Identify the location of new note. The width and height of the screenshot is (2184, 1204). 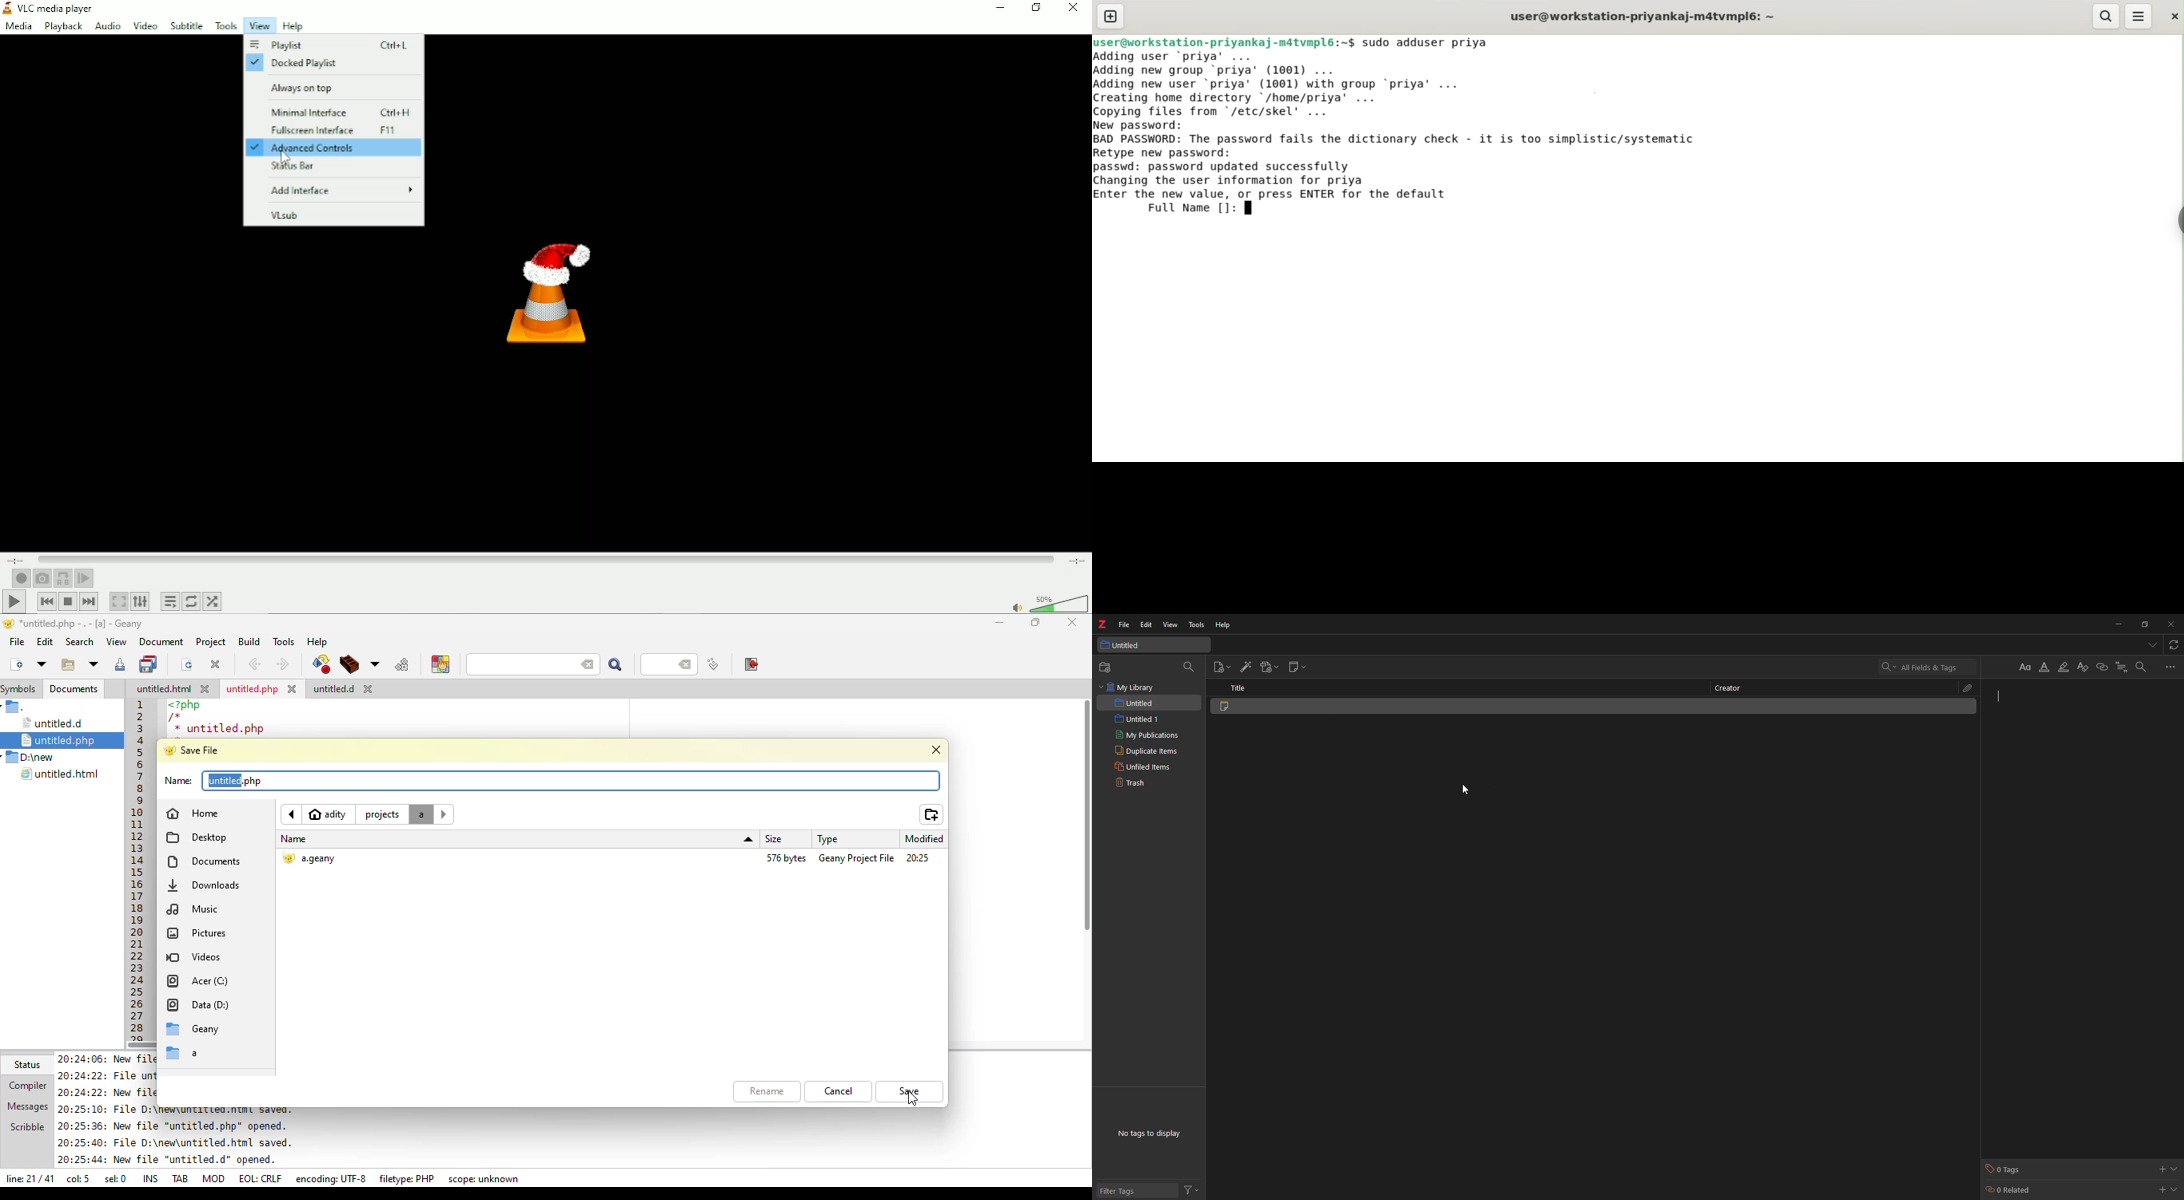
(1297, 665).